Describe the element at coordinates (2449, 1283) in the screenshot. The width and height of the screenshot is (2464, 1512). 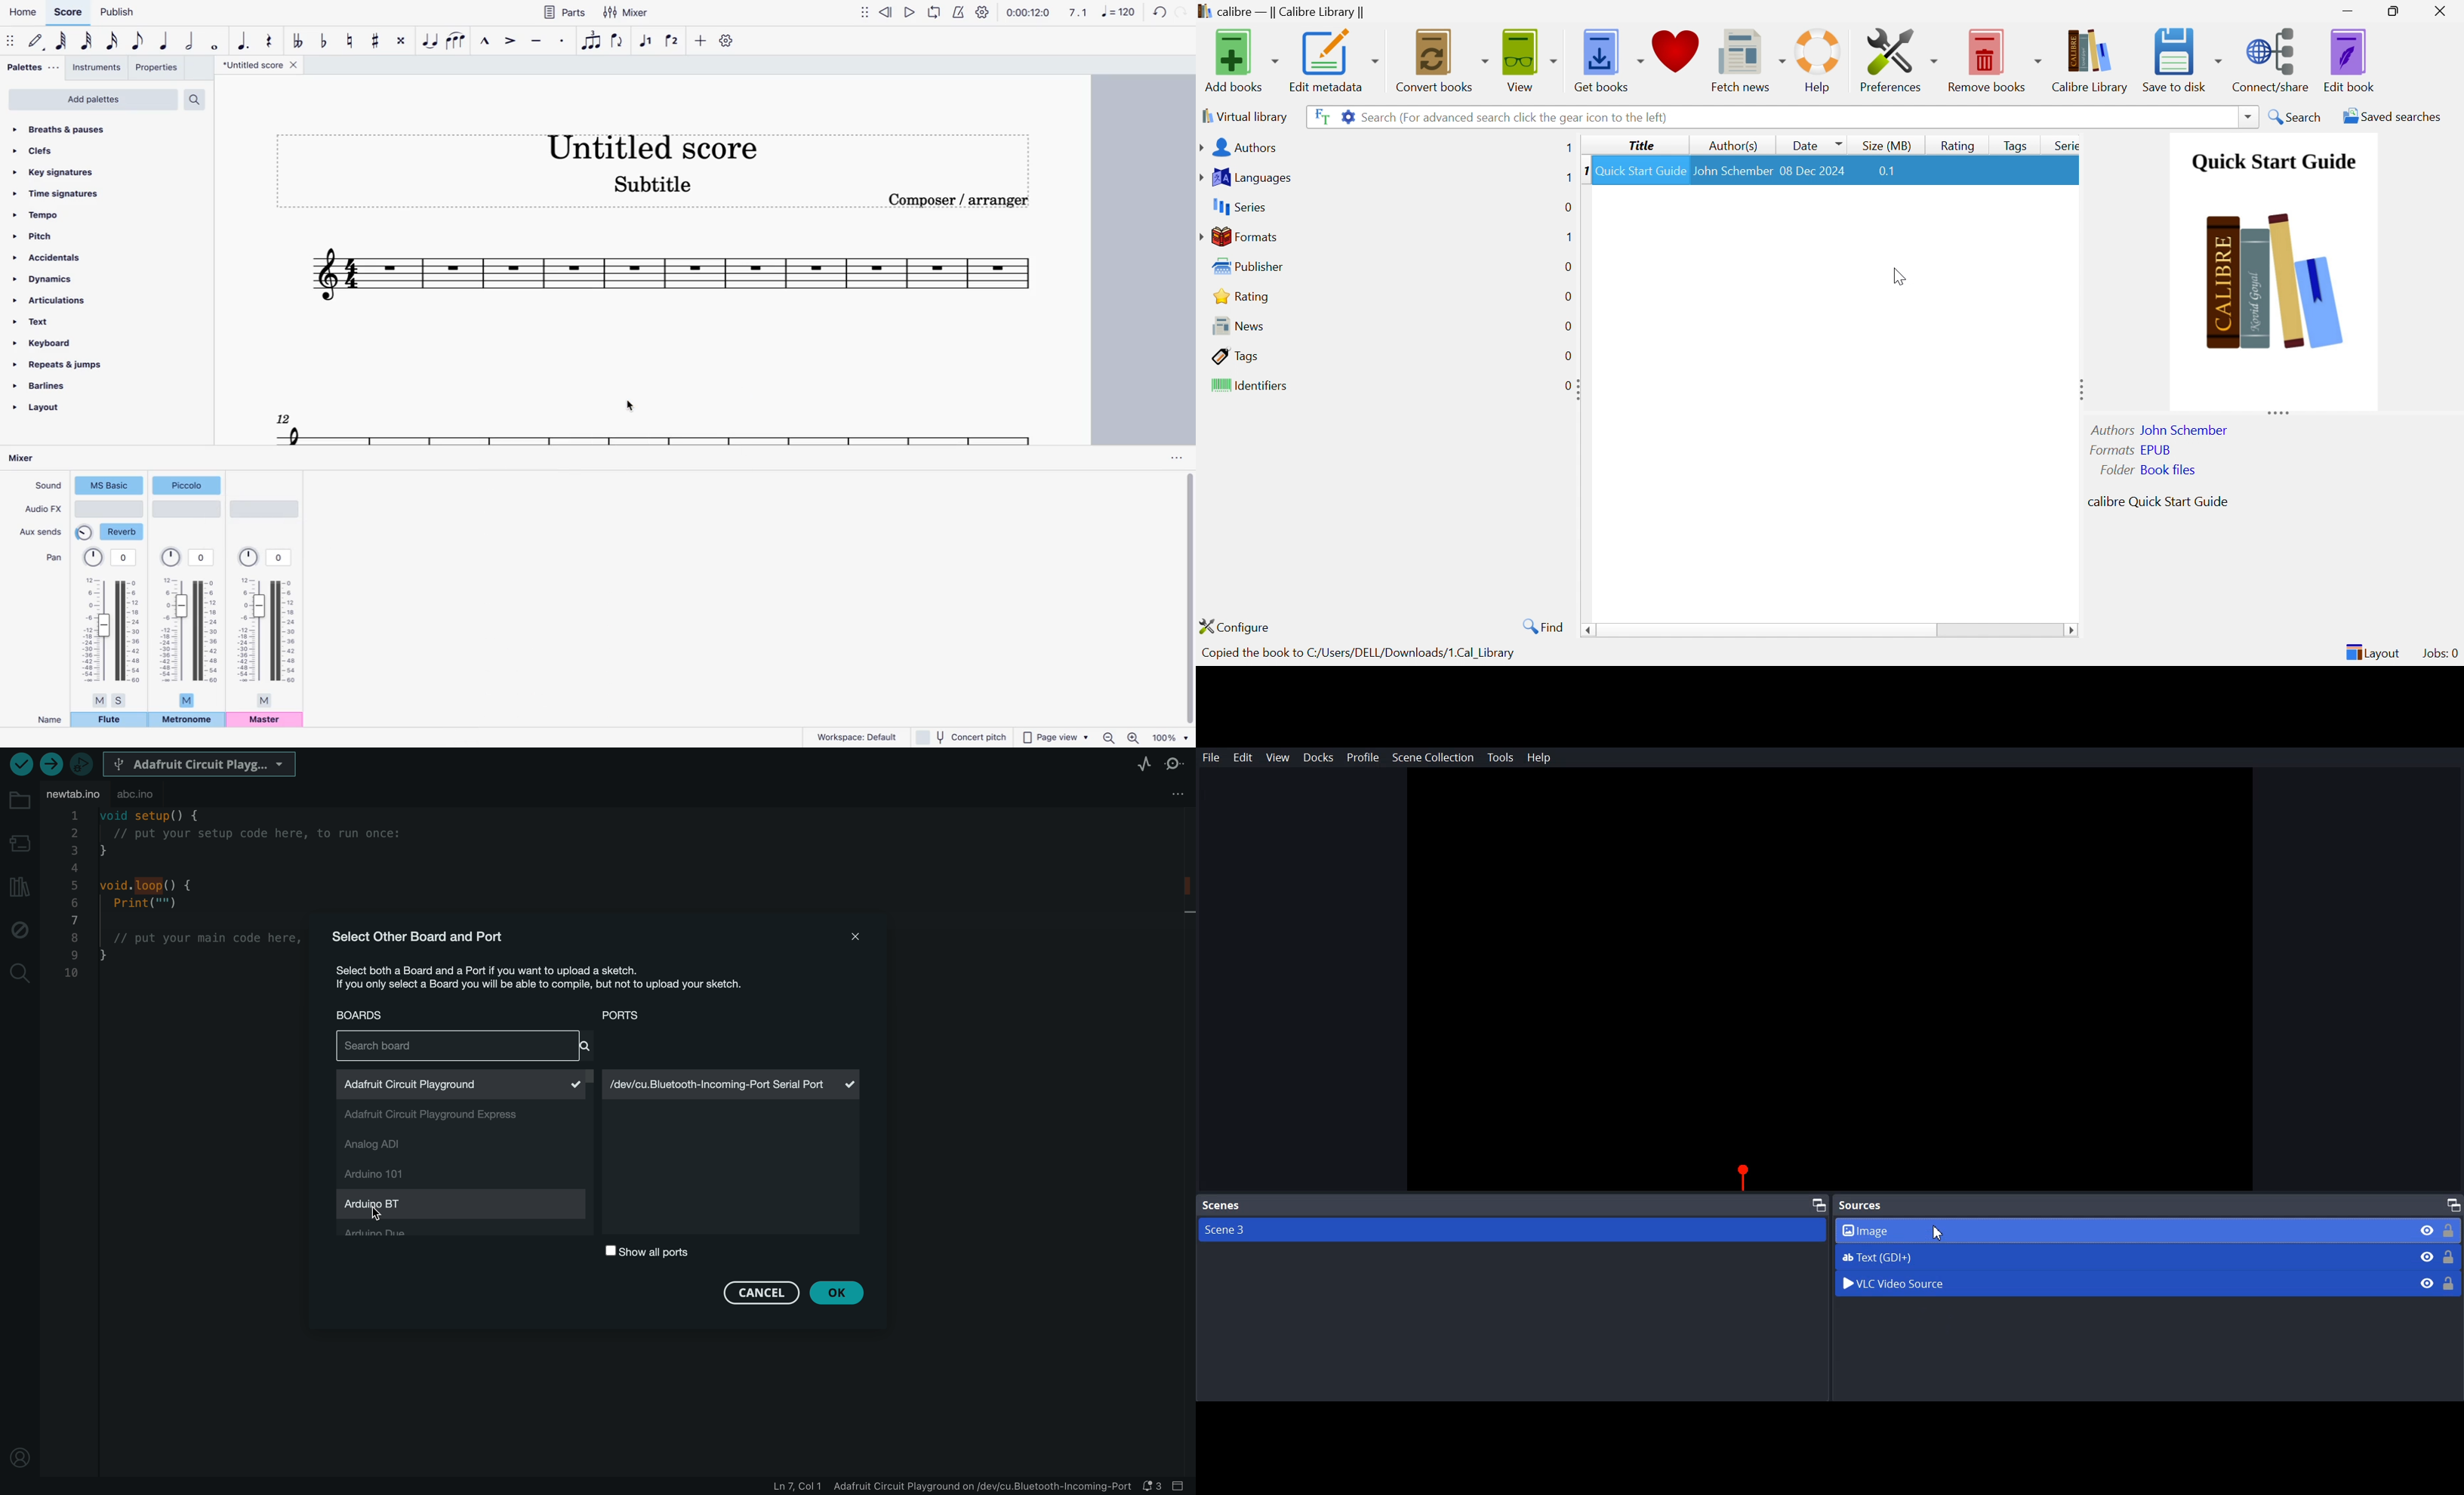
I see `Lock` at that location.